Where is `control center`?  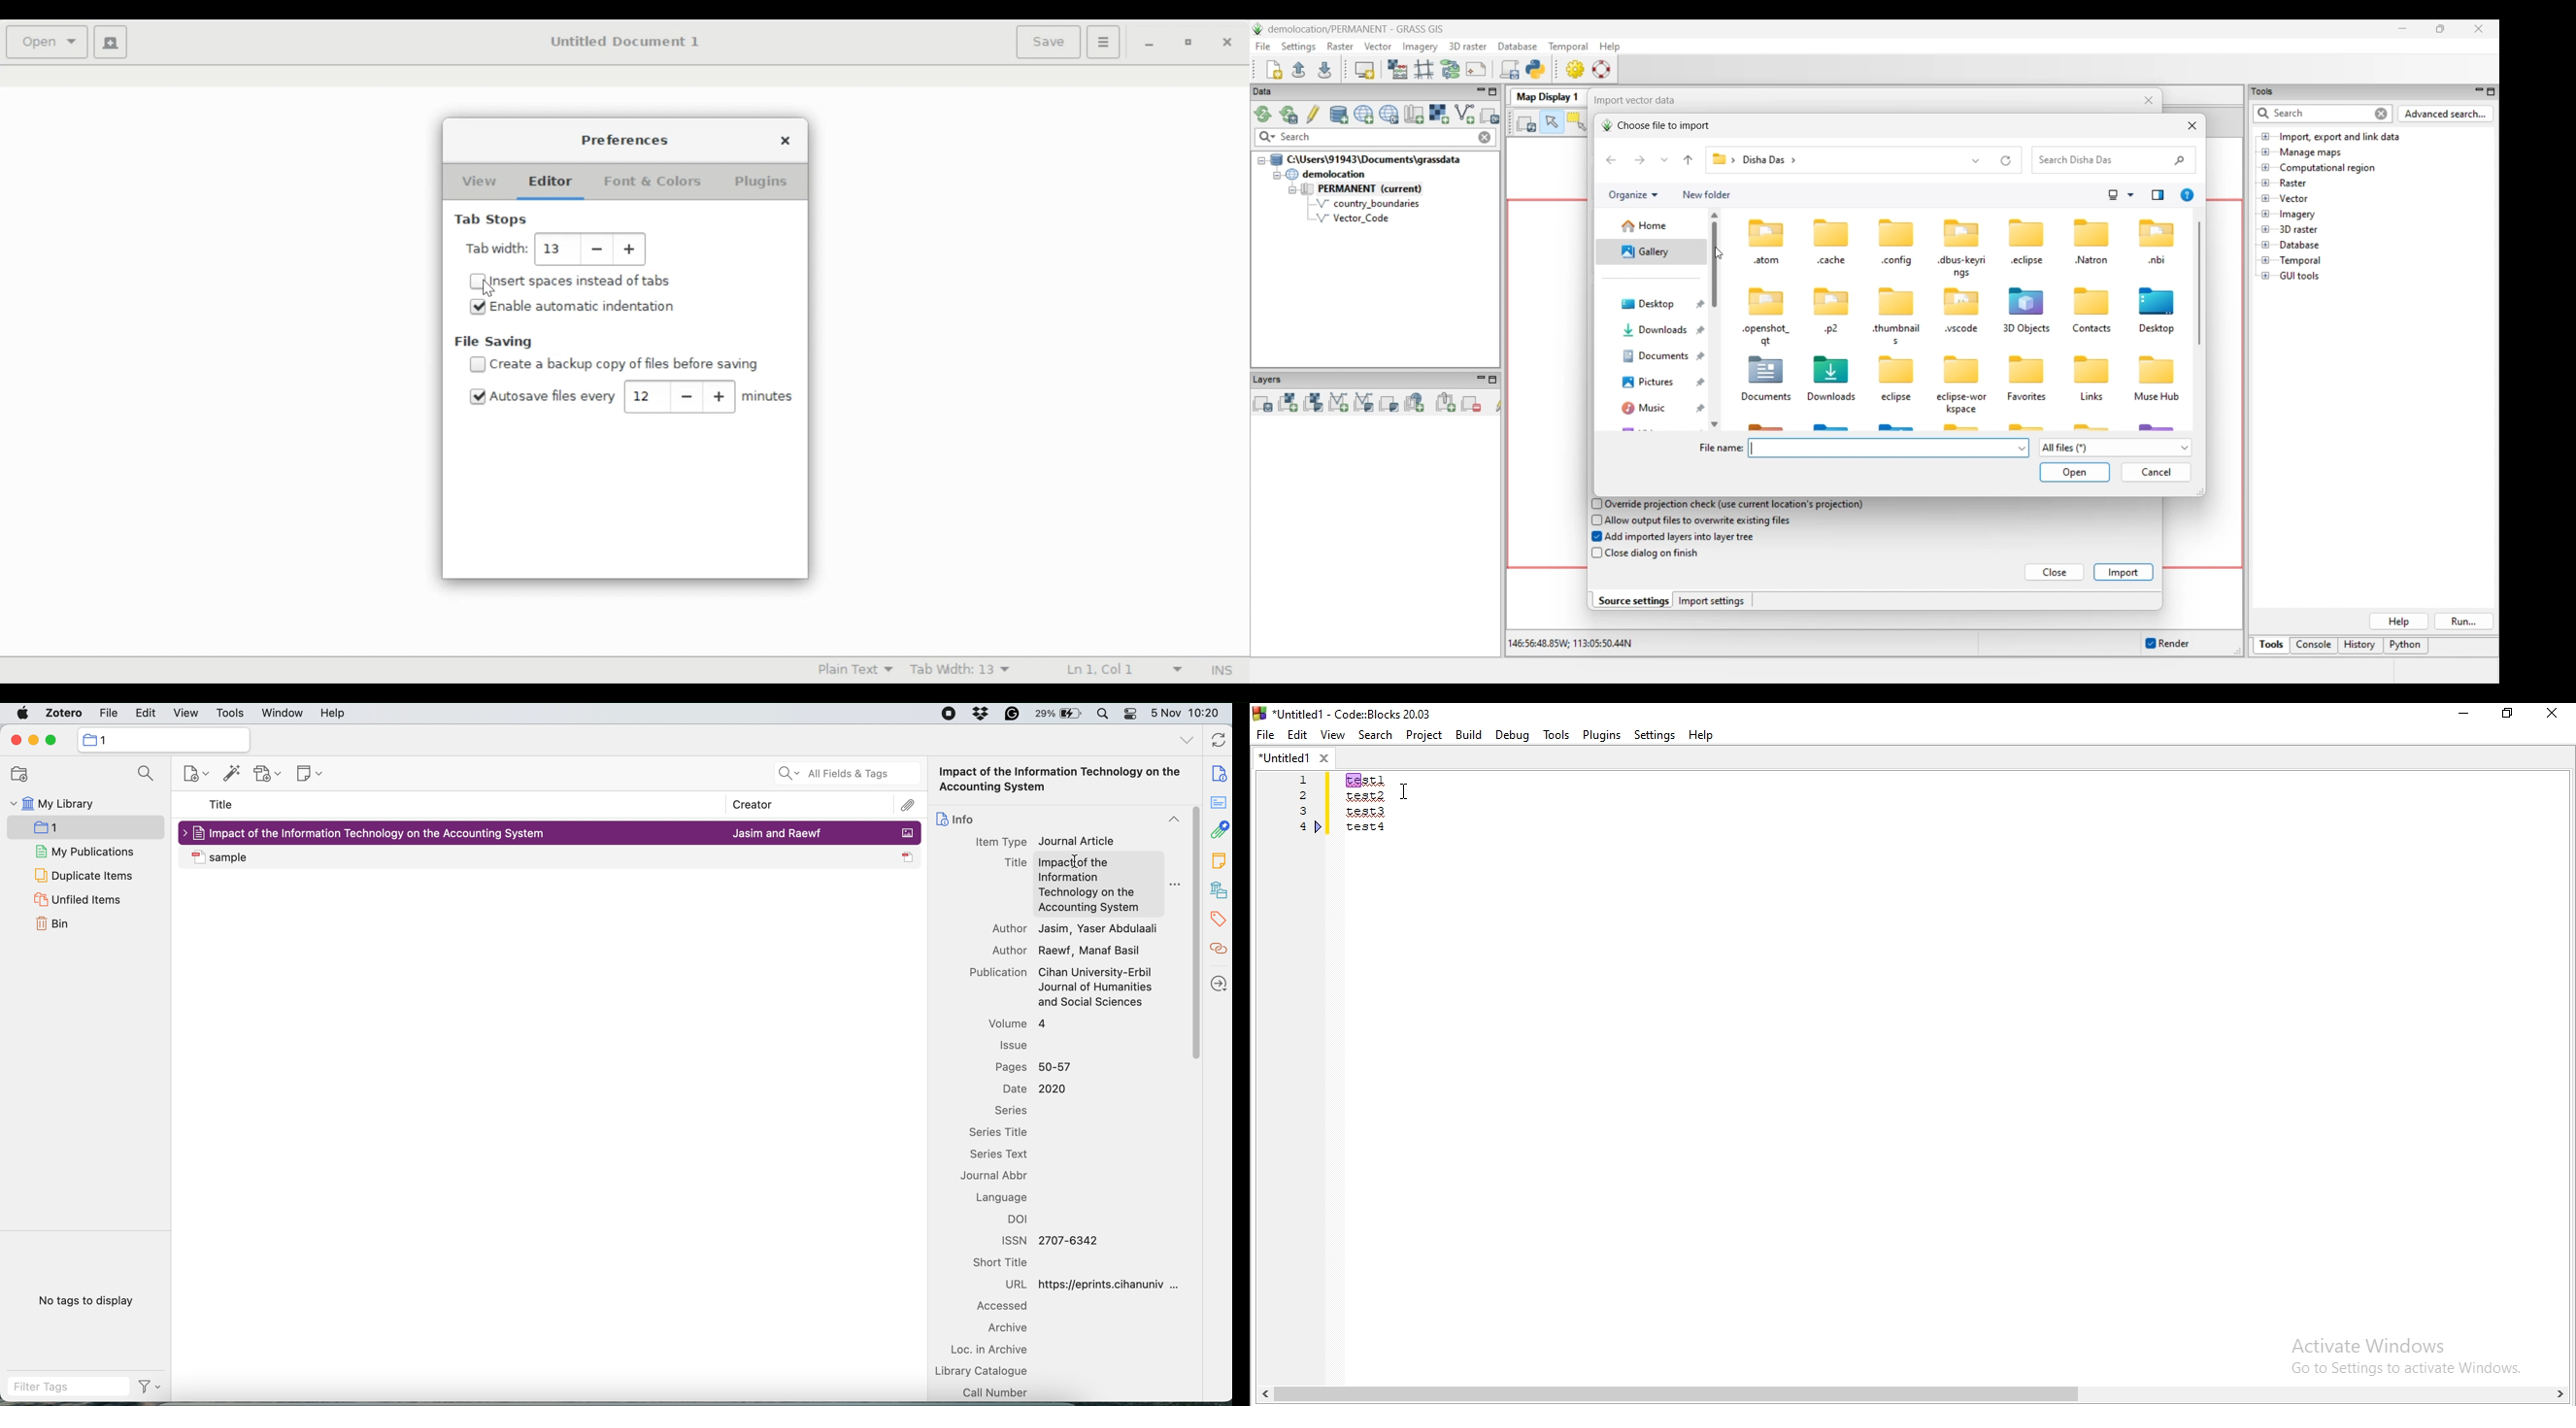 control center is located at coordinates (1133, 715).